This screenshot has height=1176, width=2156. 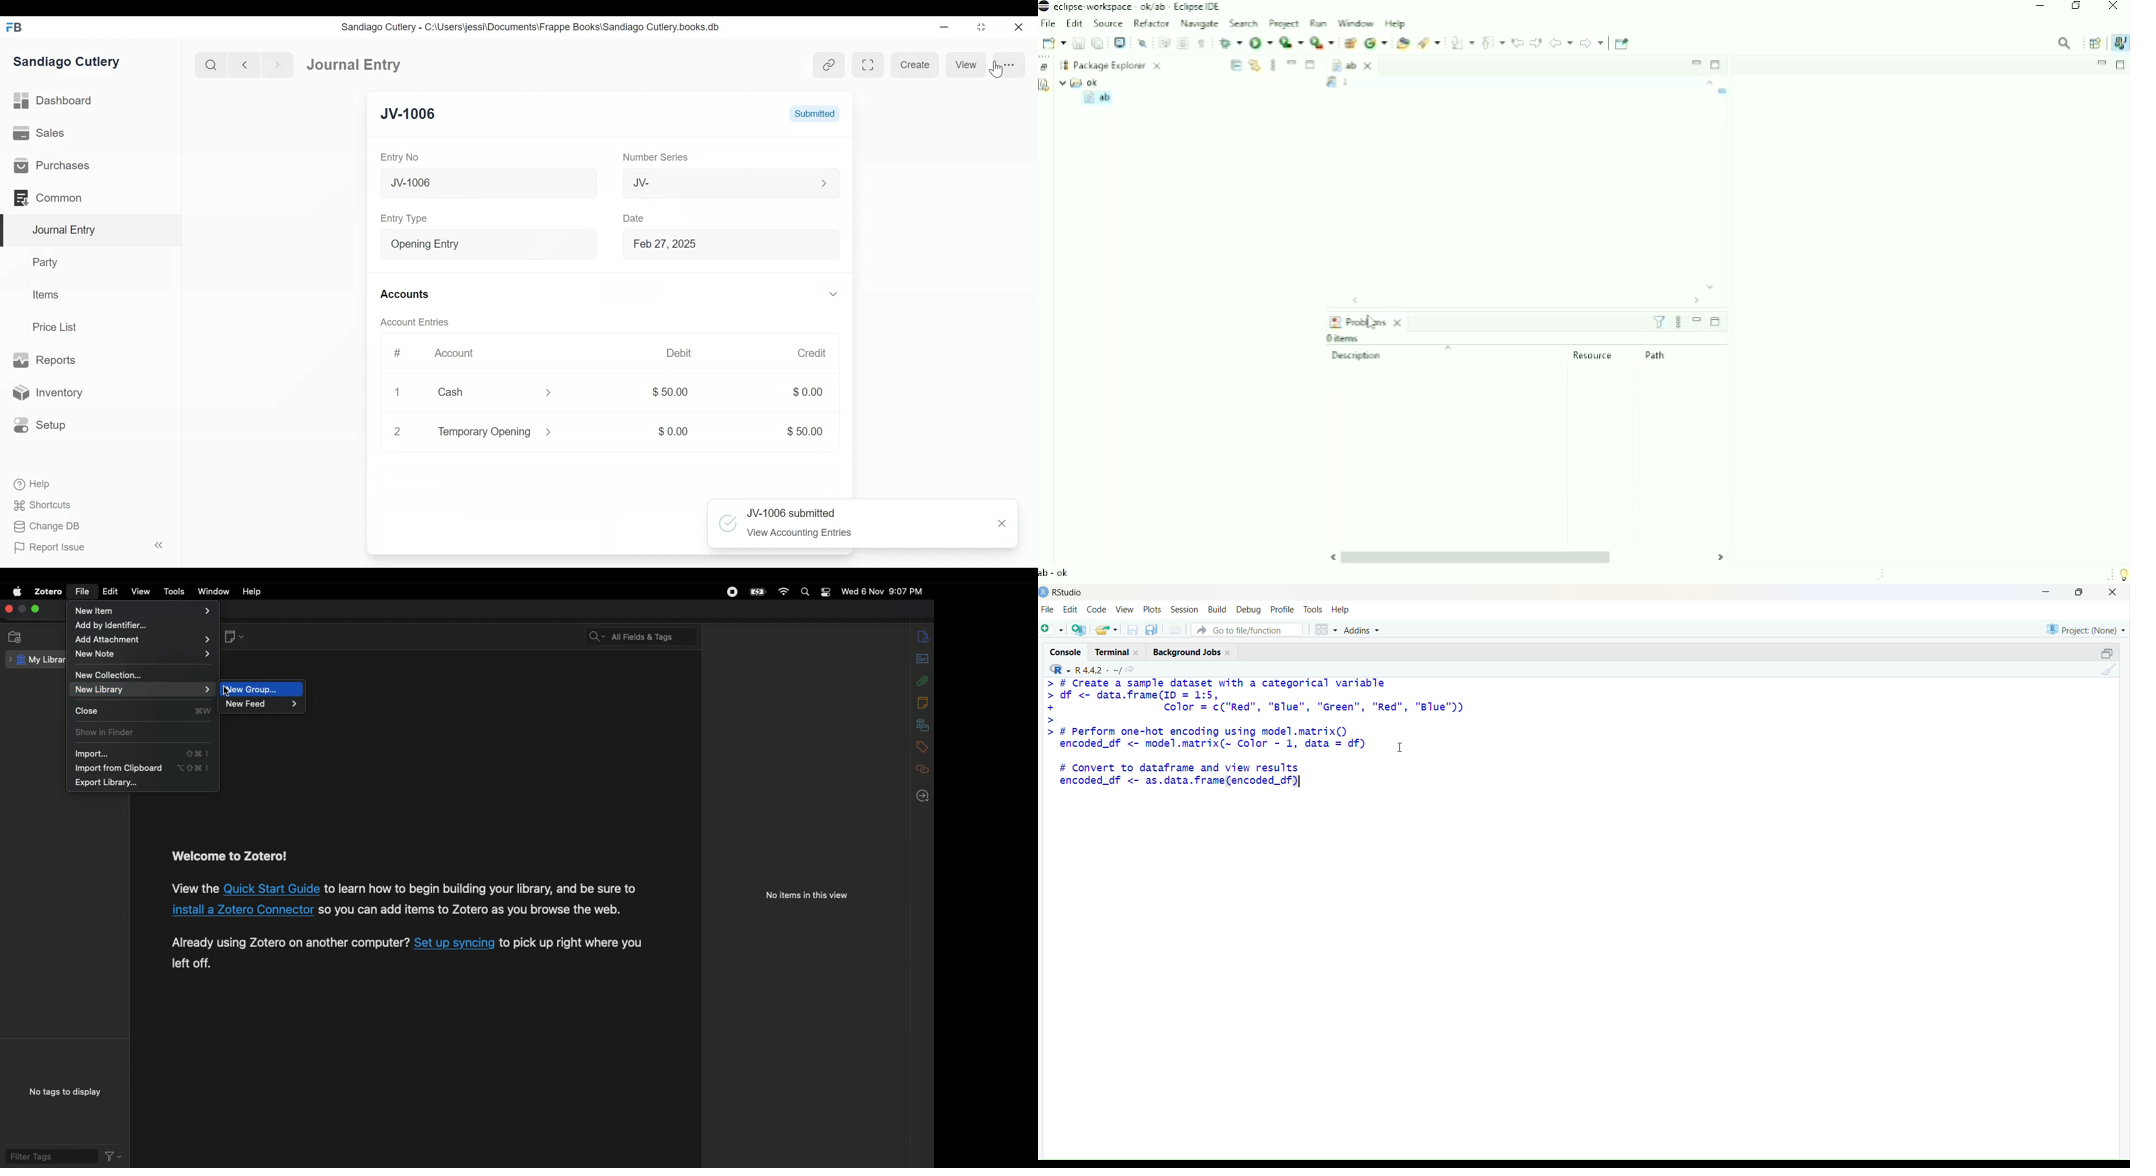 I want to click on close, so click(x=1229, y=653).